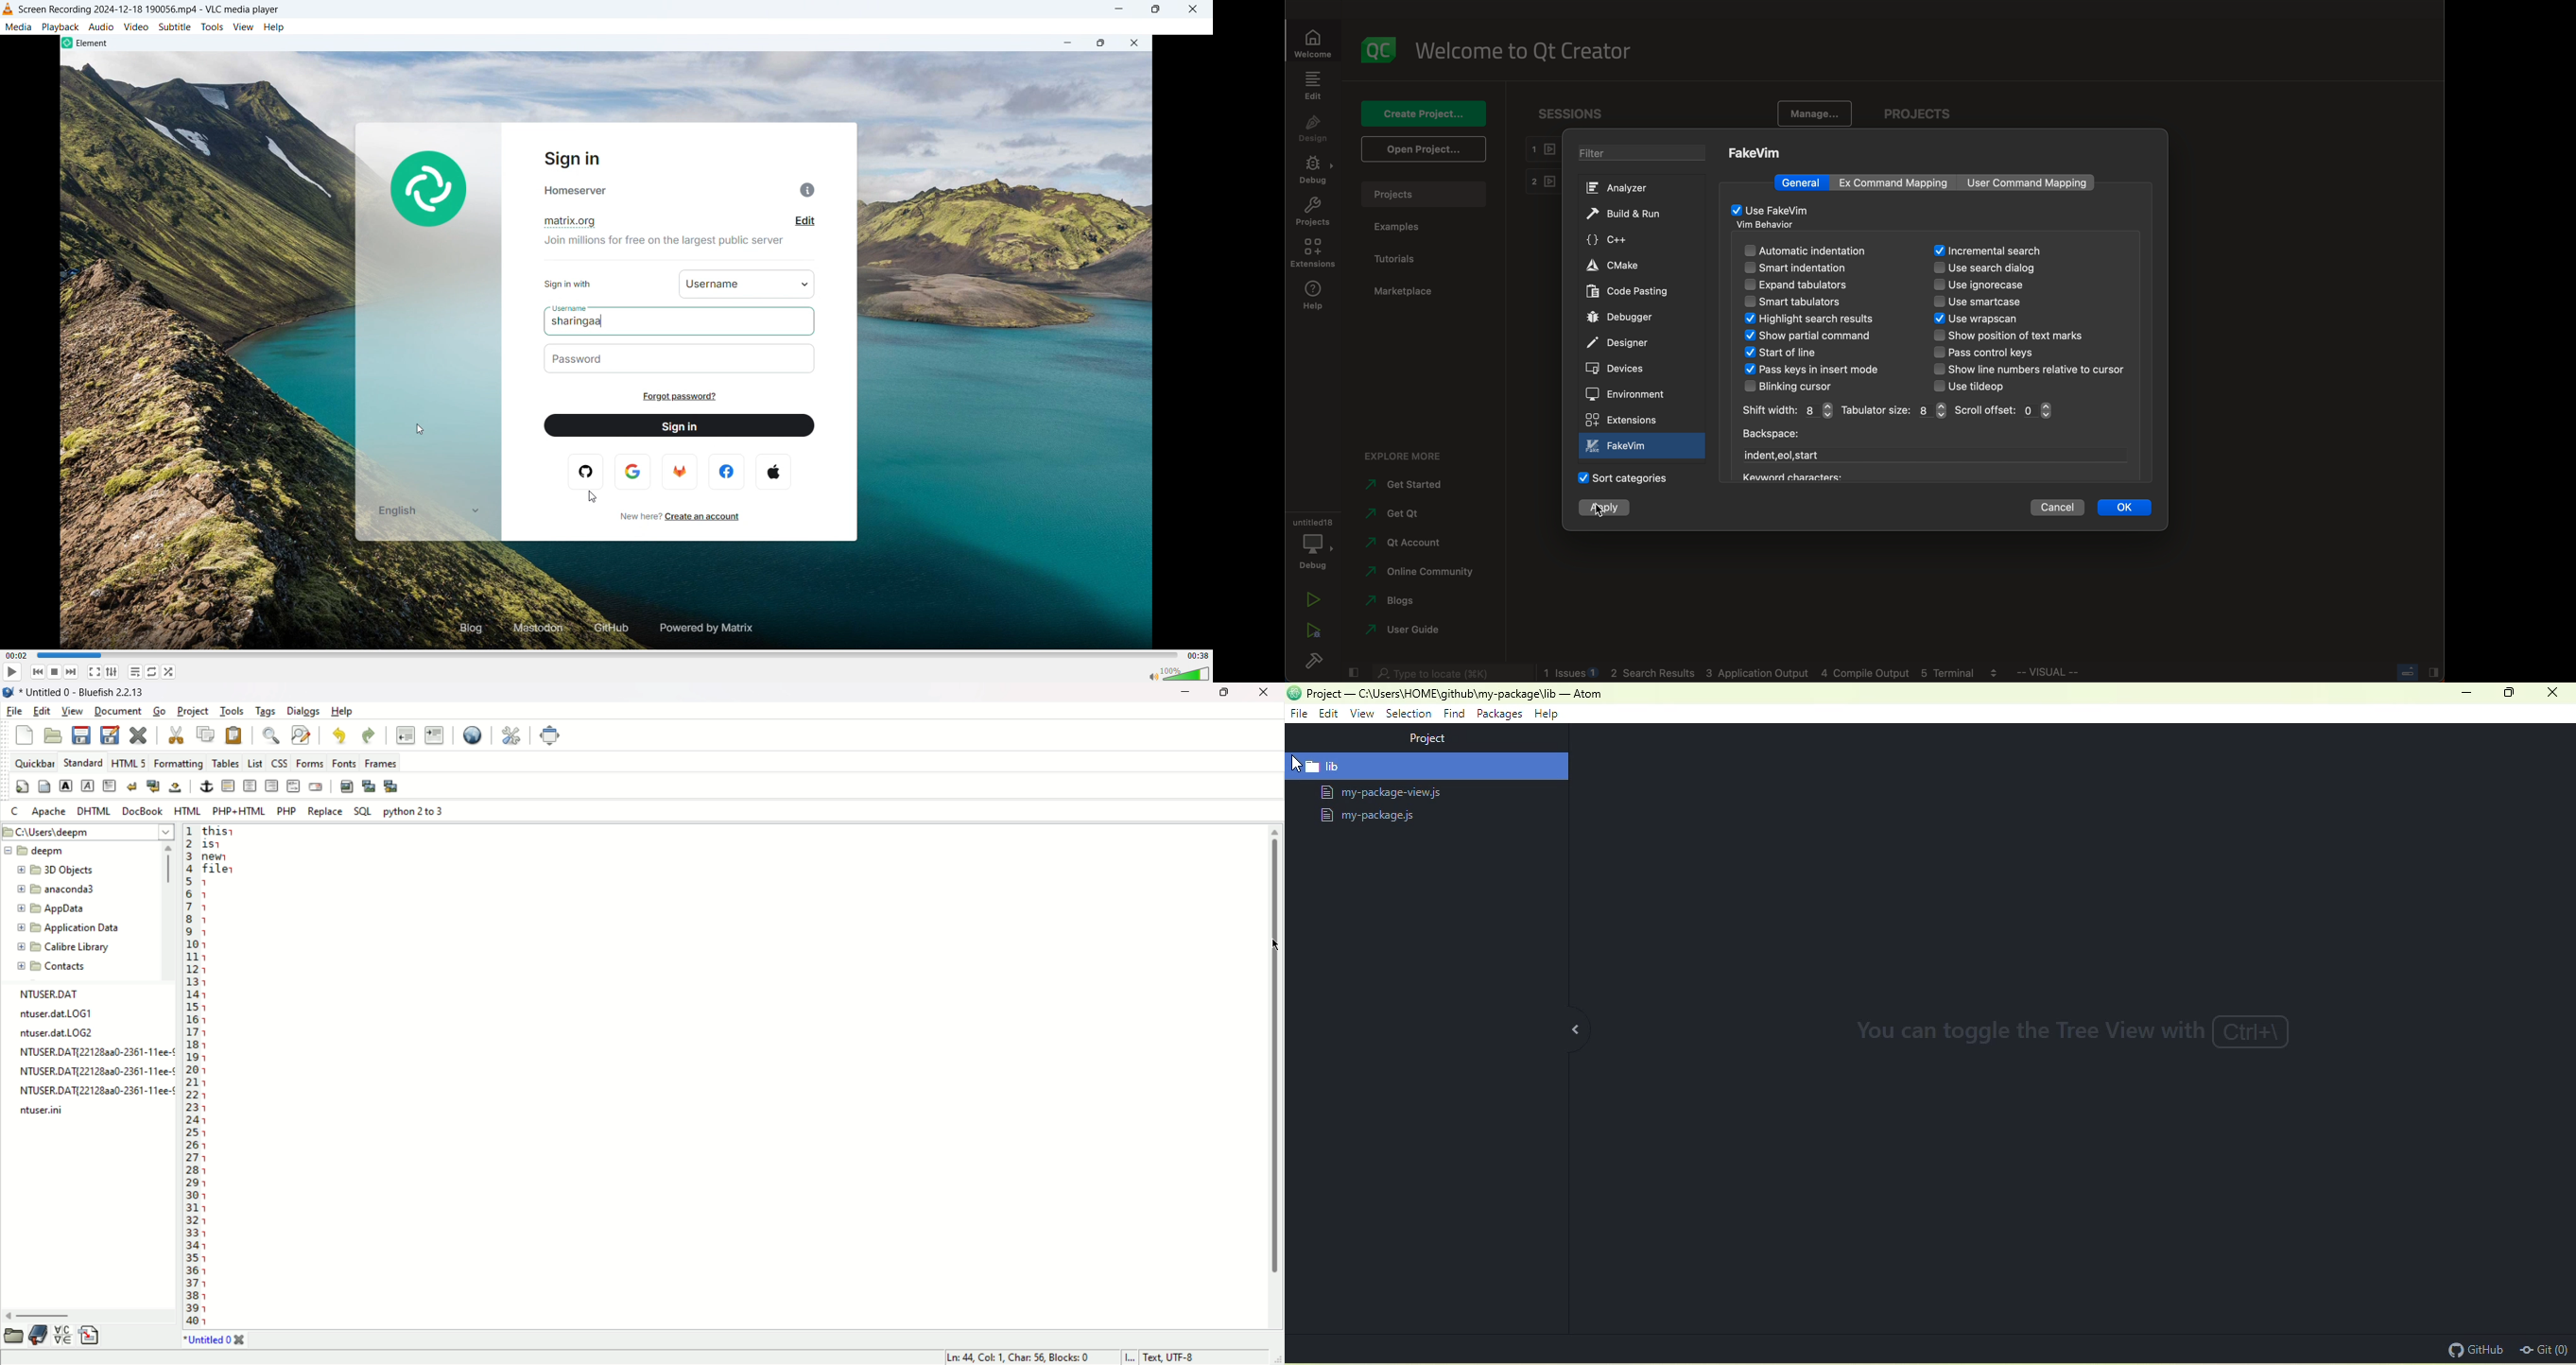  What do you see at coordinates (112, 672) in the screenshot?
I see `toggle playlist` at bounding box center [112, 672].